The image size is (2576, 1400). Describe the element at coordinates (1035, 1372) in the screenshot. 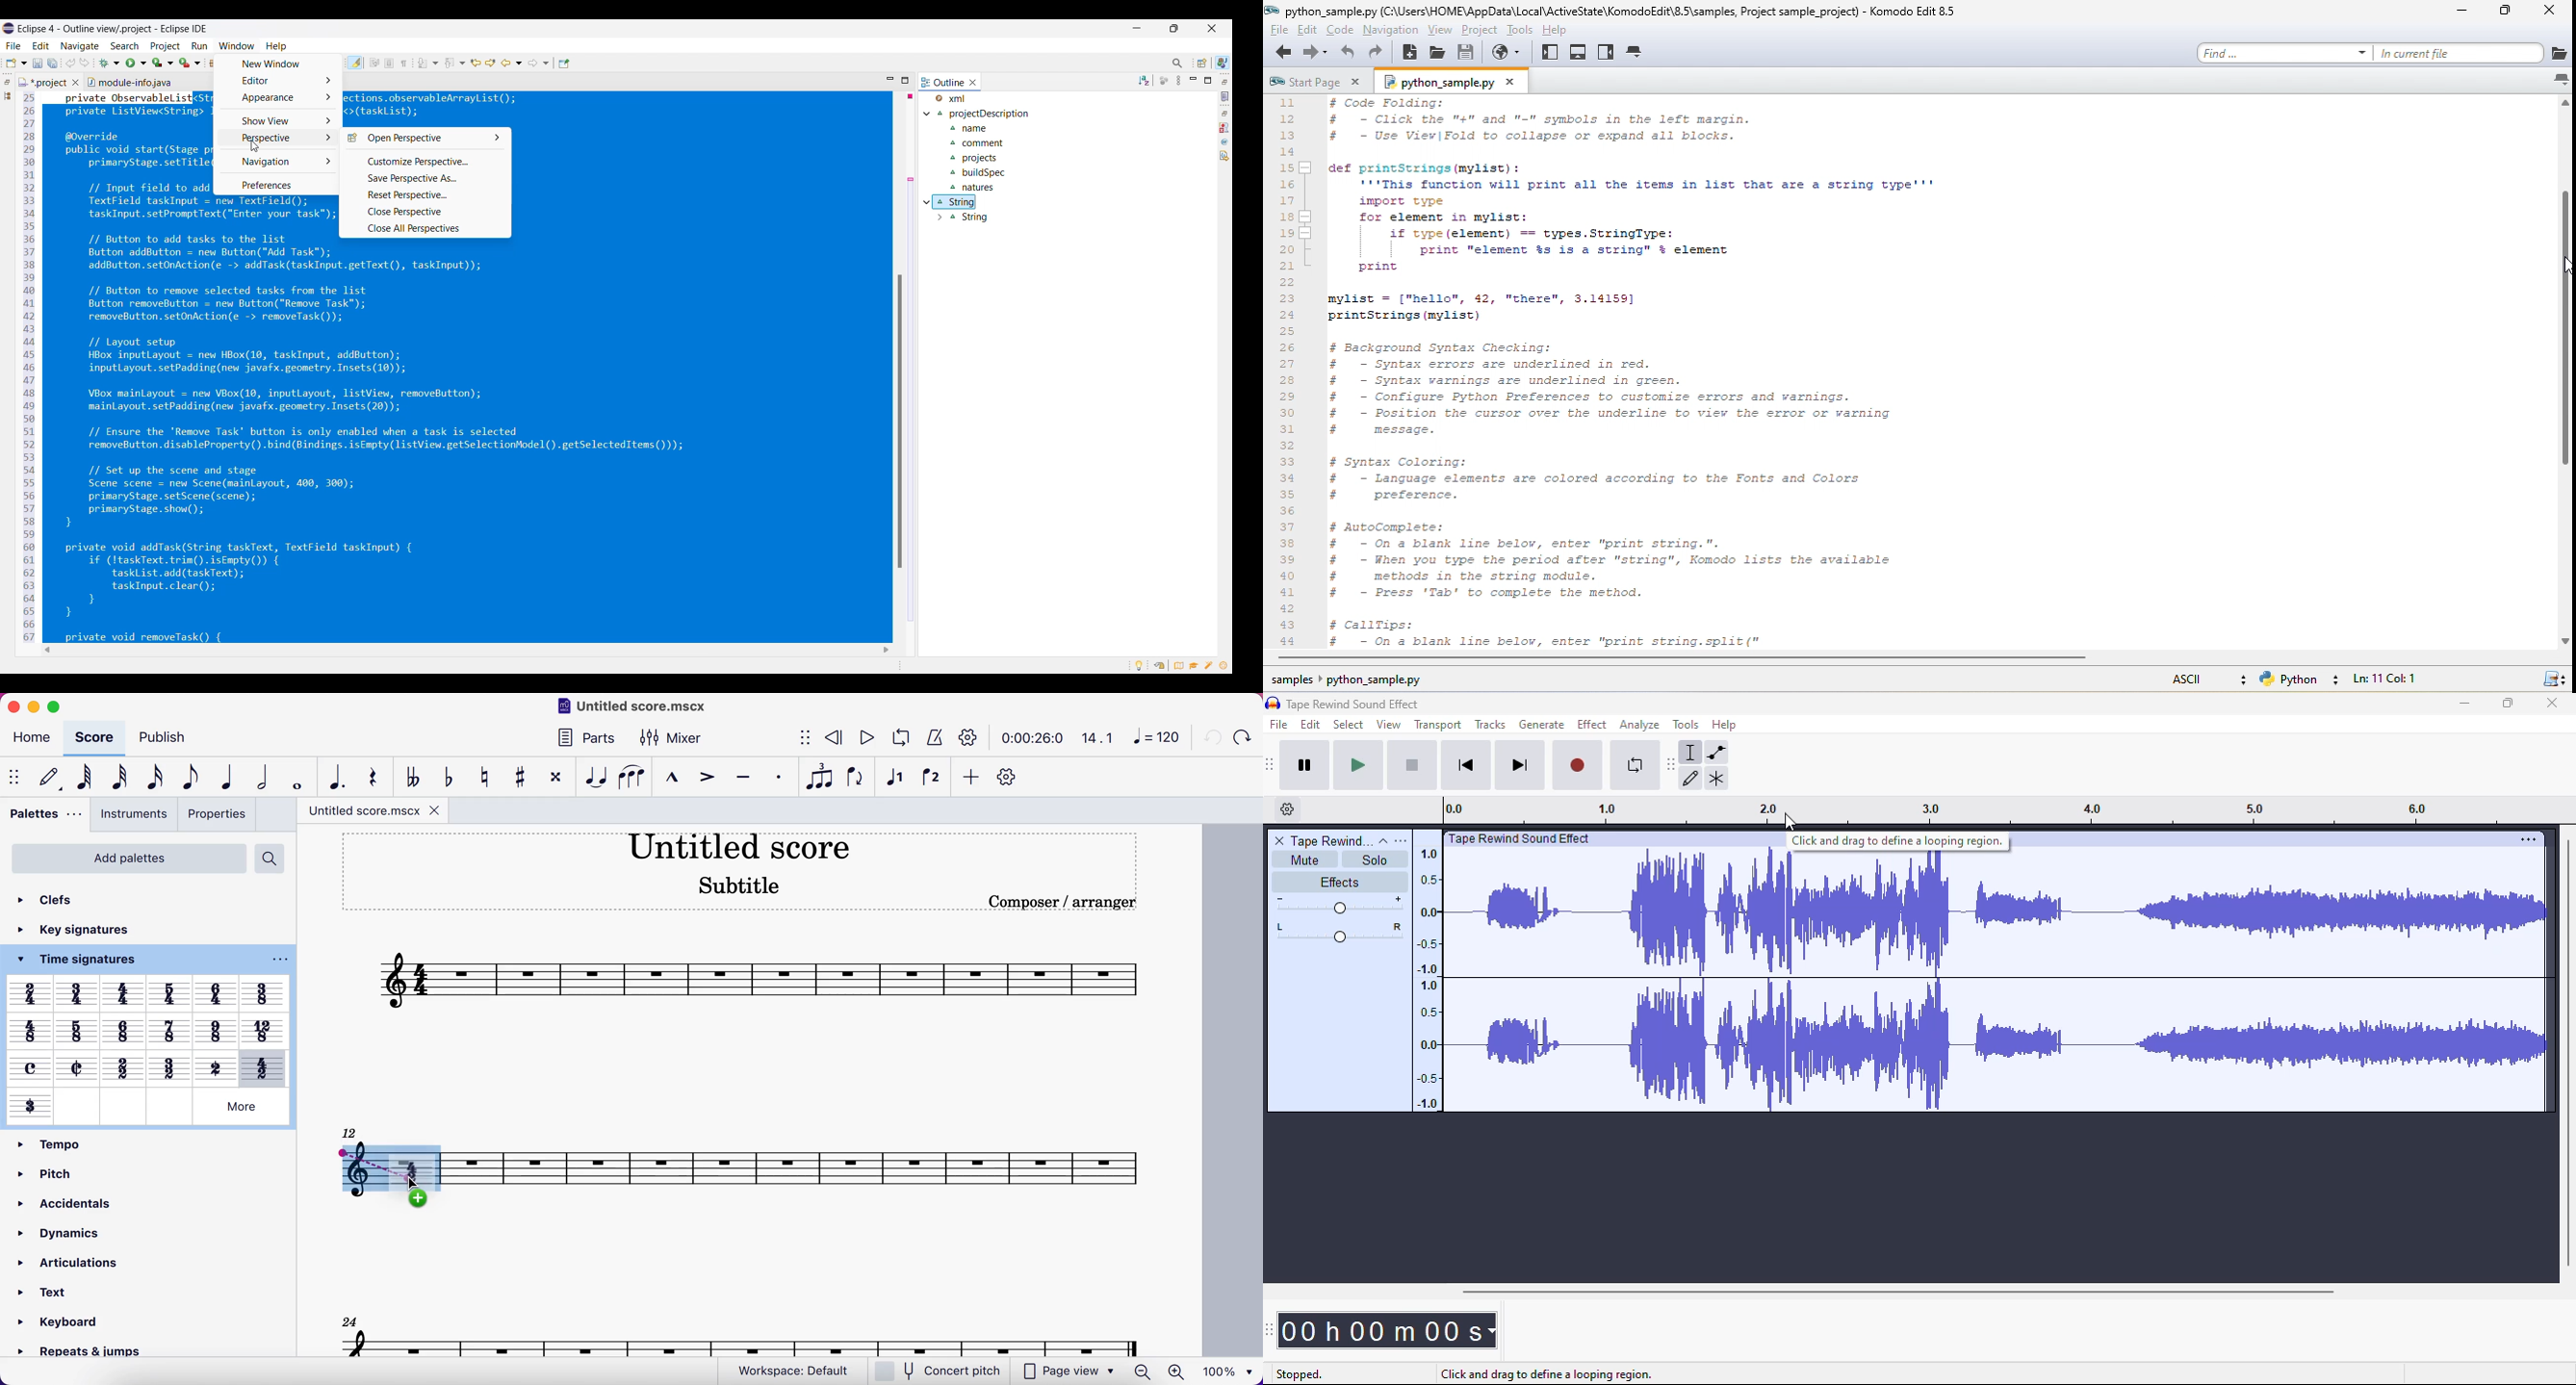

I see `page view` at that location.